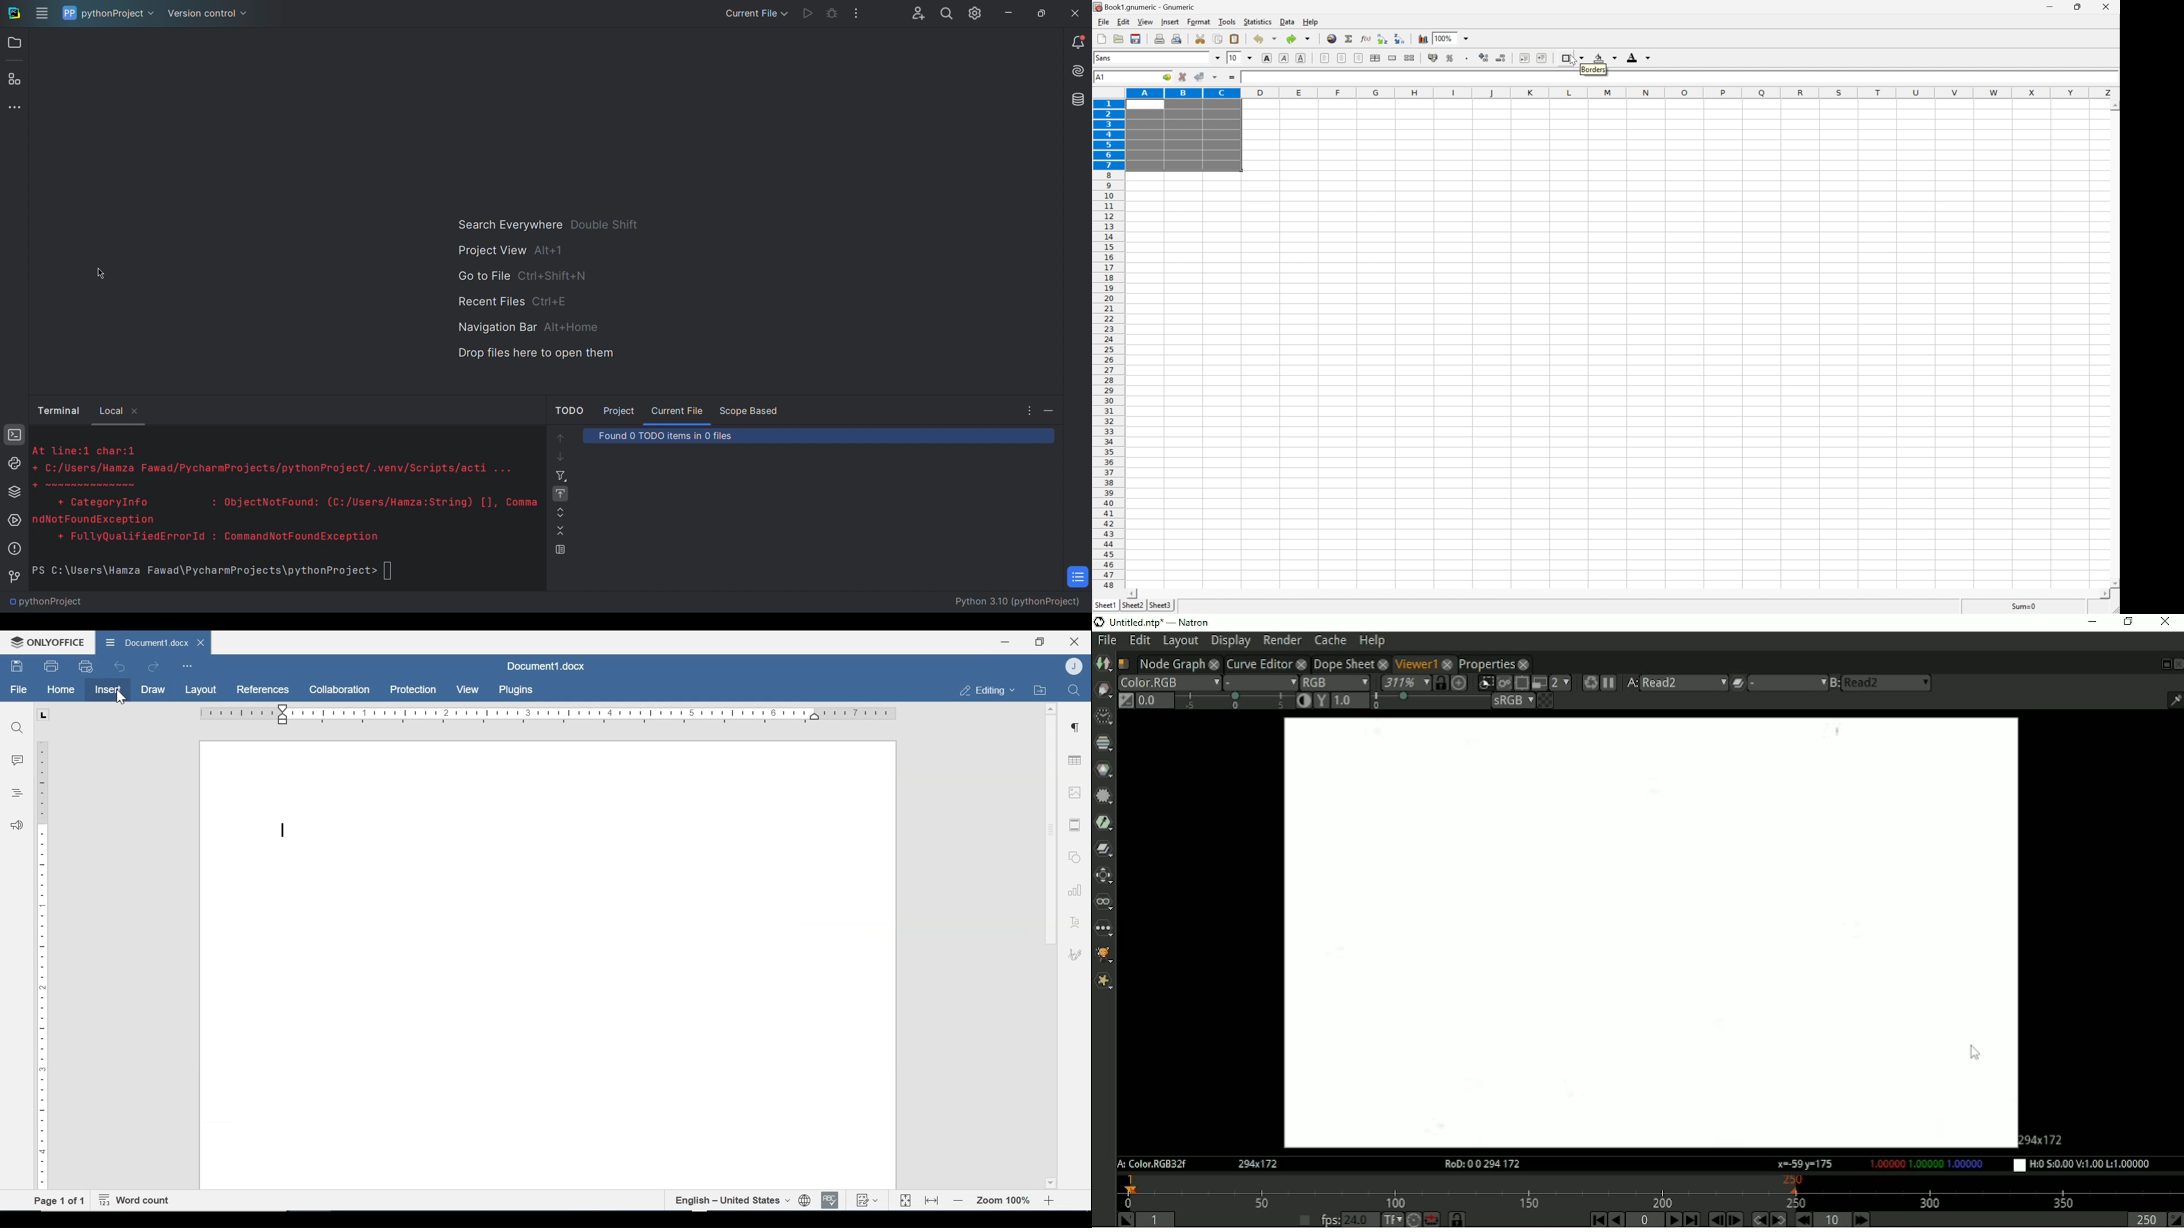 This screenshot has height=1232, width=2184. Describe the element at coordinates (1153, 700) in the screenshot. I see `Gain` at that location.